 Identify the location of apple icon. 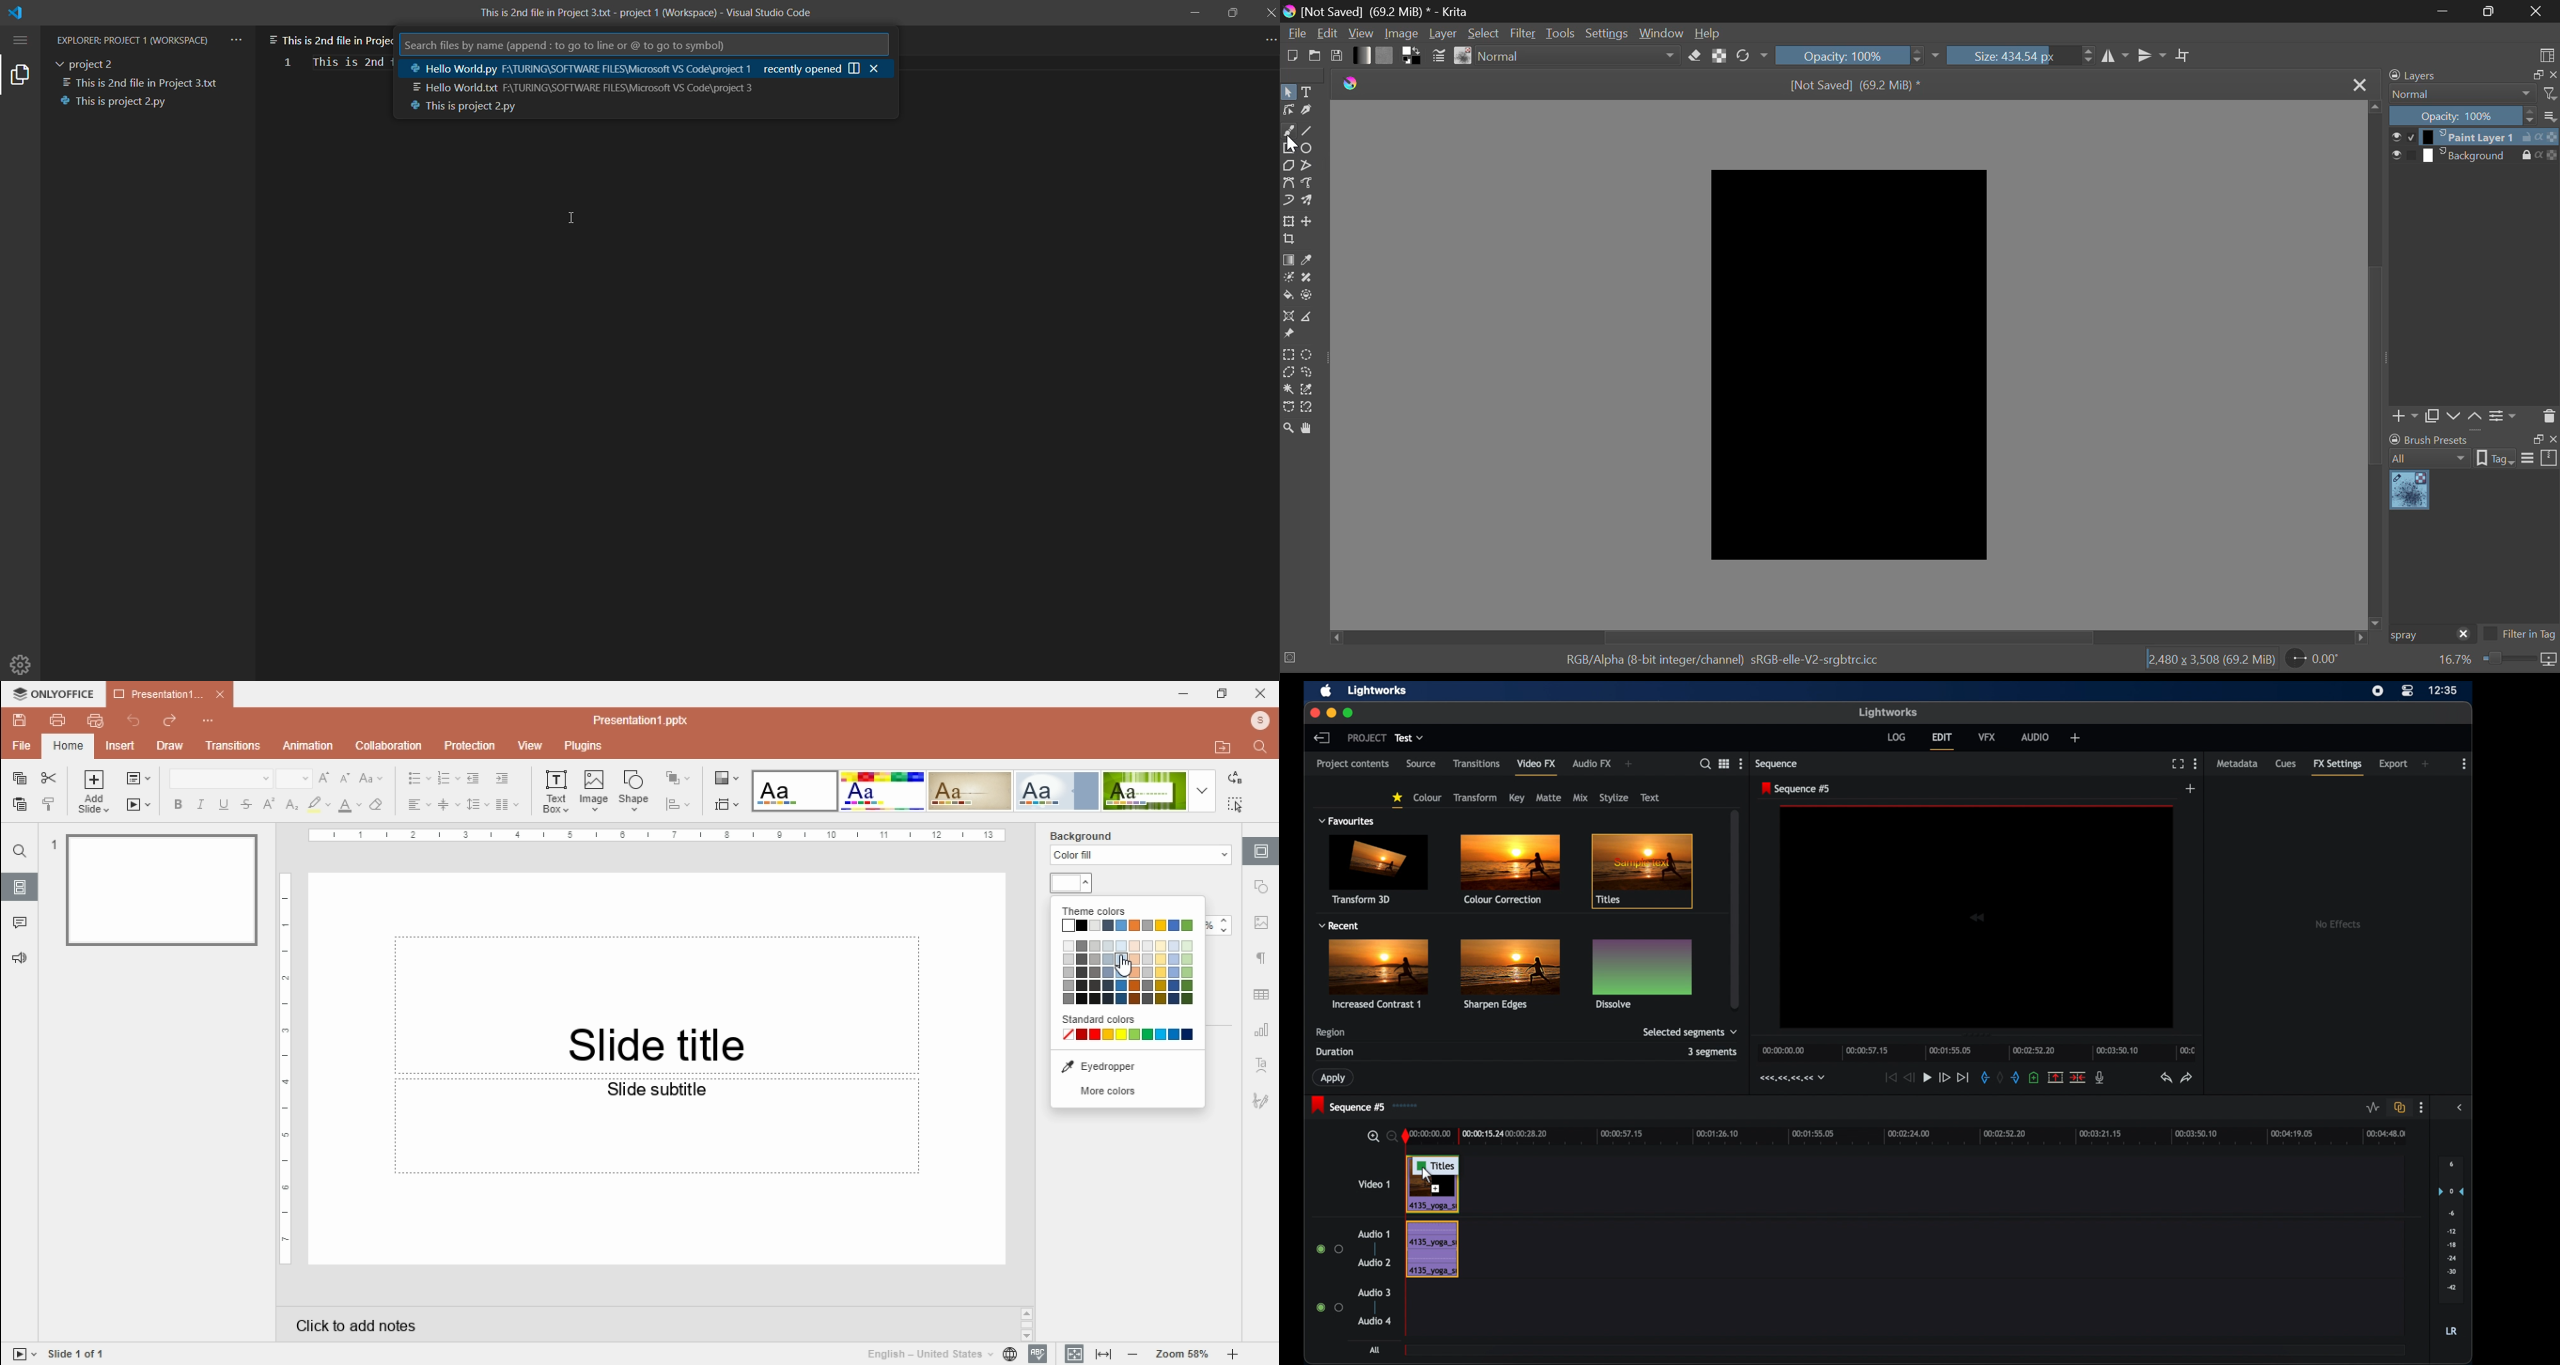
(1326, 691).